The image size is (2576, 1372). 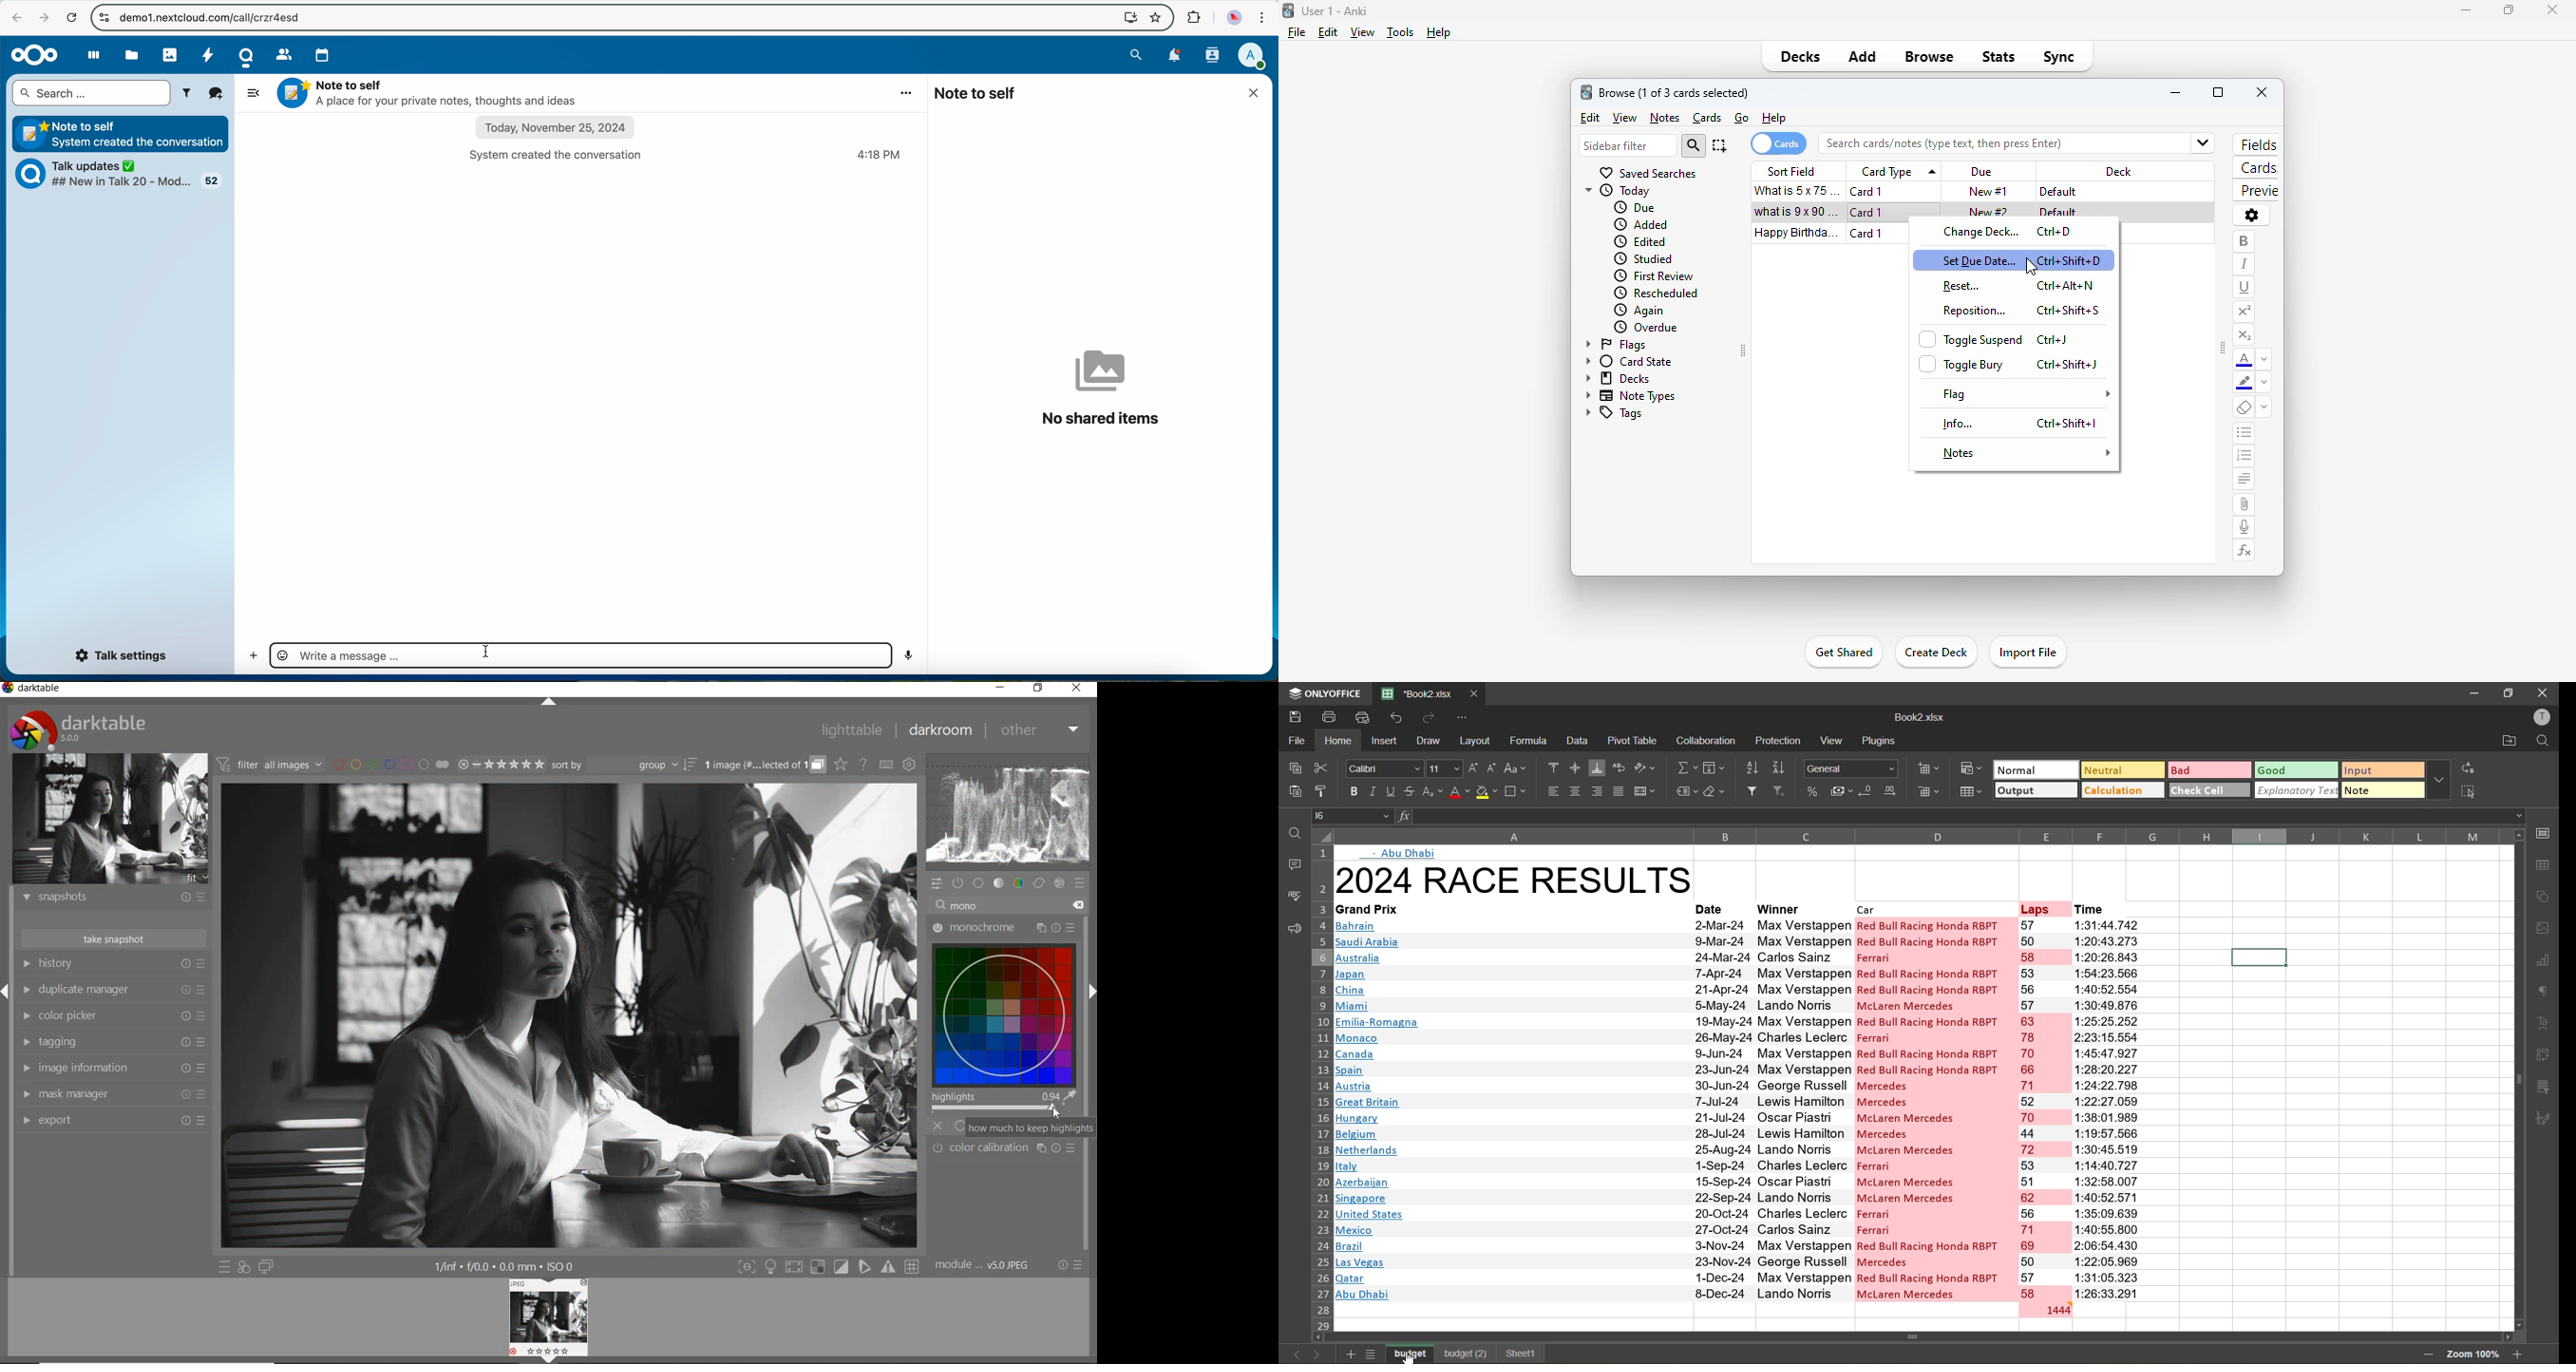 What do you see at coordinates (1342, 740) in the screenshot?
I see `home` at bounding box center [1342, 740].